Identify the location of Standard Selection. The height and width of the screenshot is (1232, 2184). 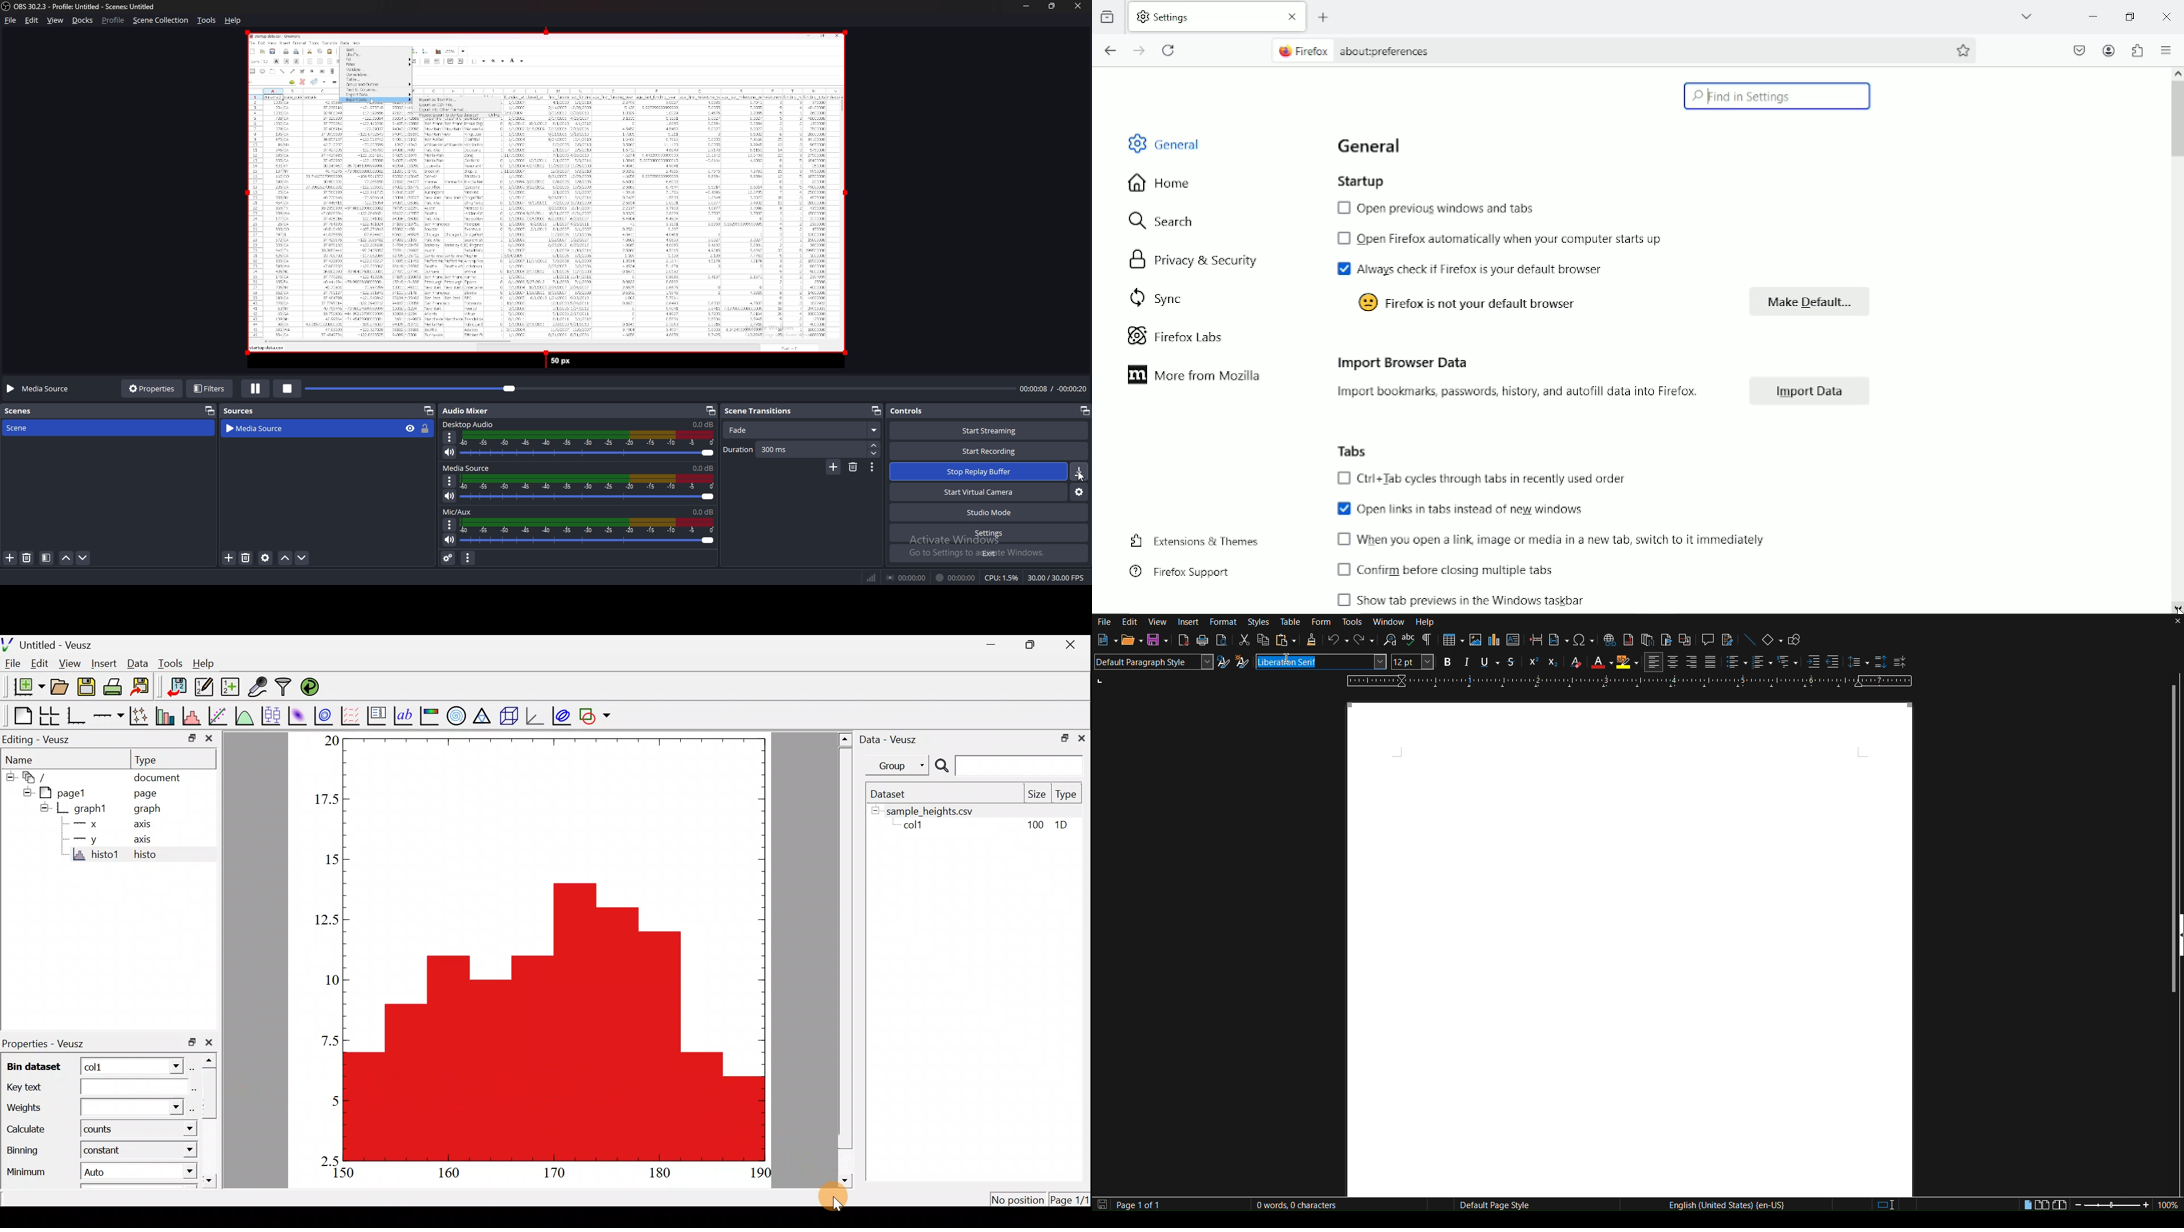
(1890, 1205).